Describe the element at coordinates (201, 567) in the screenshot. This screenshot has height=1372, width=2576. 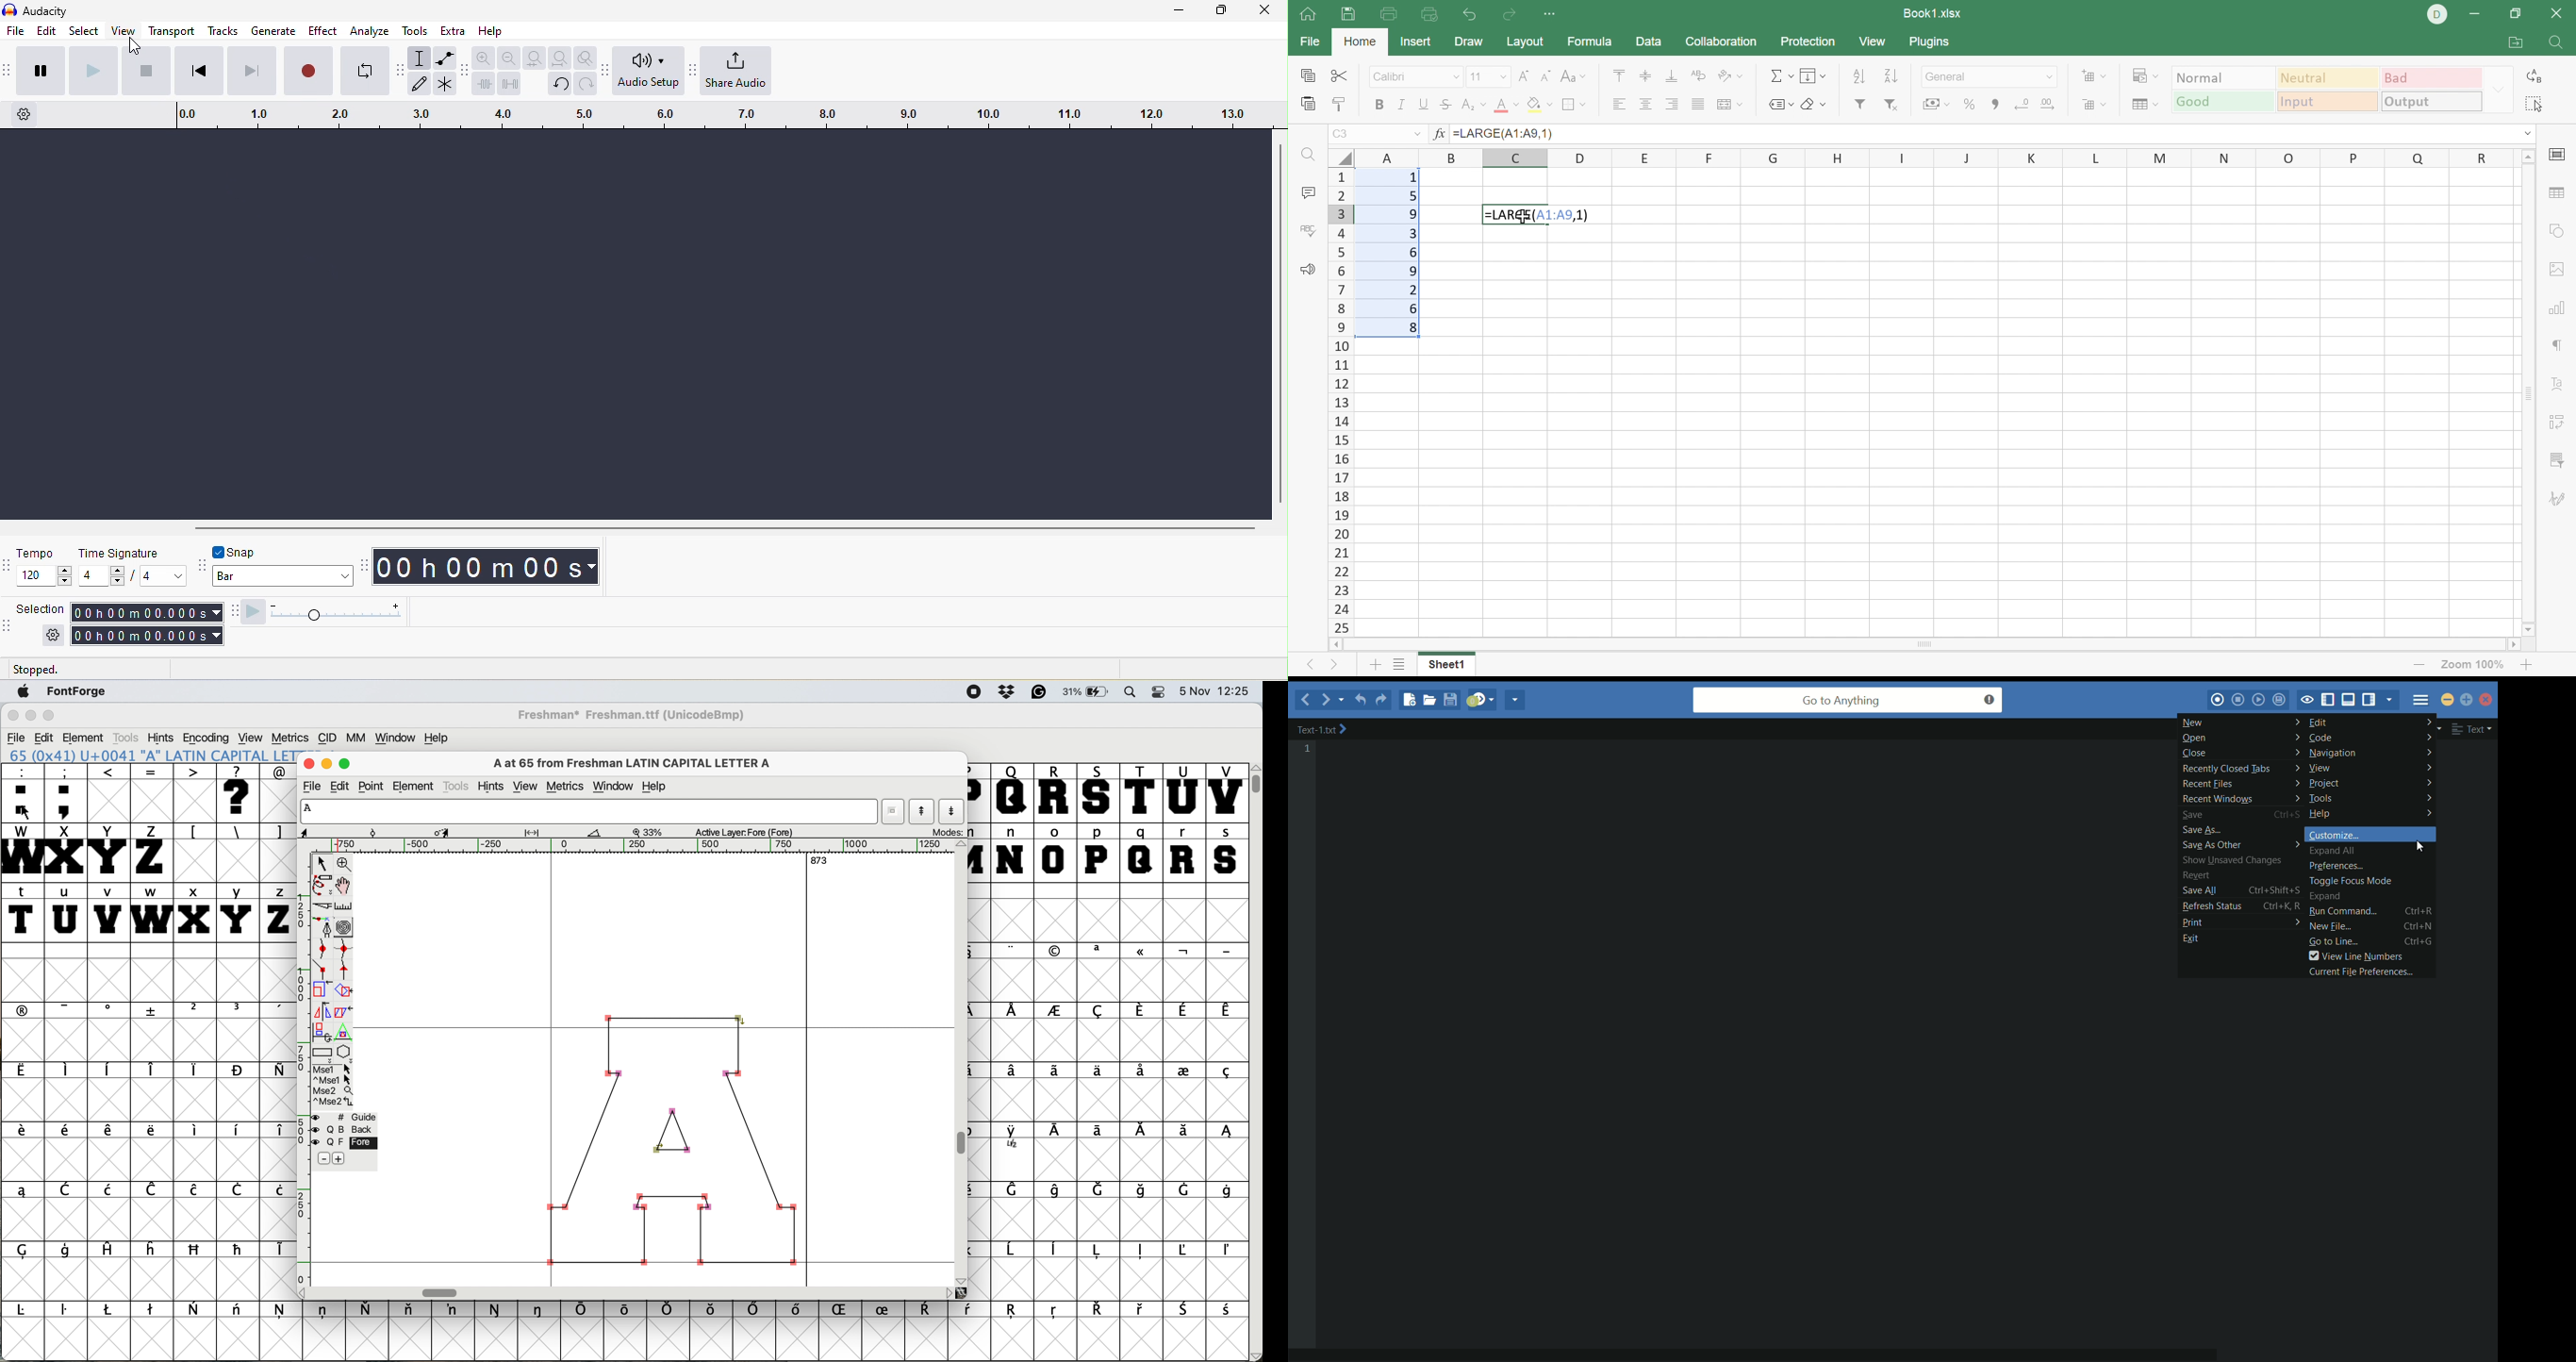
I see `snapping toolbar` at that location.